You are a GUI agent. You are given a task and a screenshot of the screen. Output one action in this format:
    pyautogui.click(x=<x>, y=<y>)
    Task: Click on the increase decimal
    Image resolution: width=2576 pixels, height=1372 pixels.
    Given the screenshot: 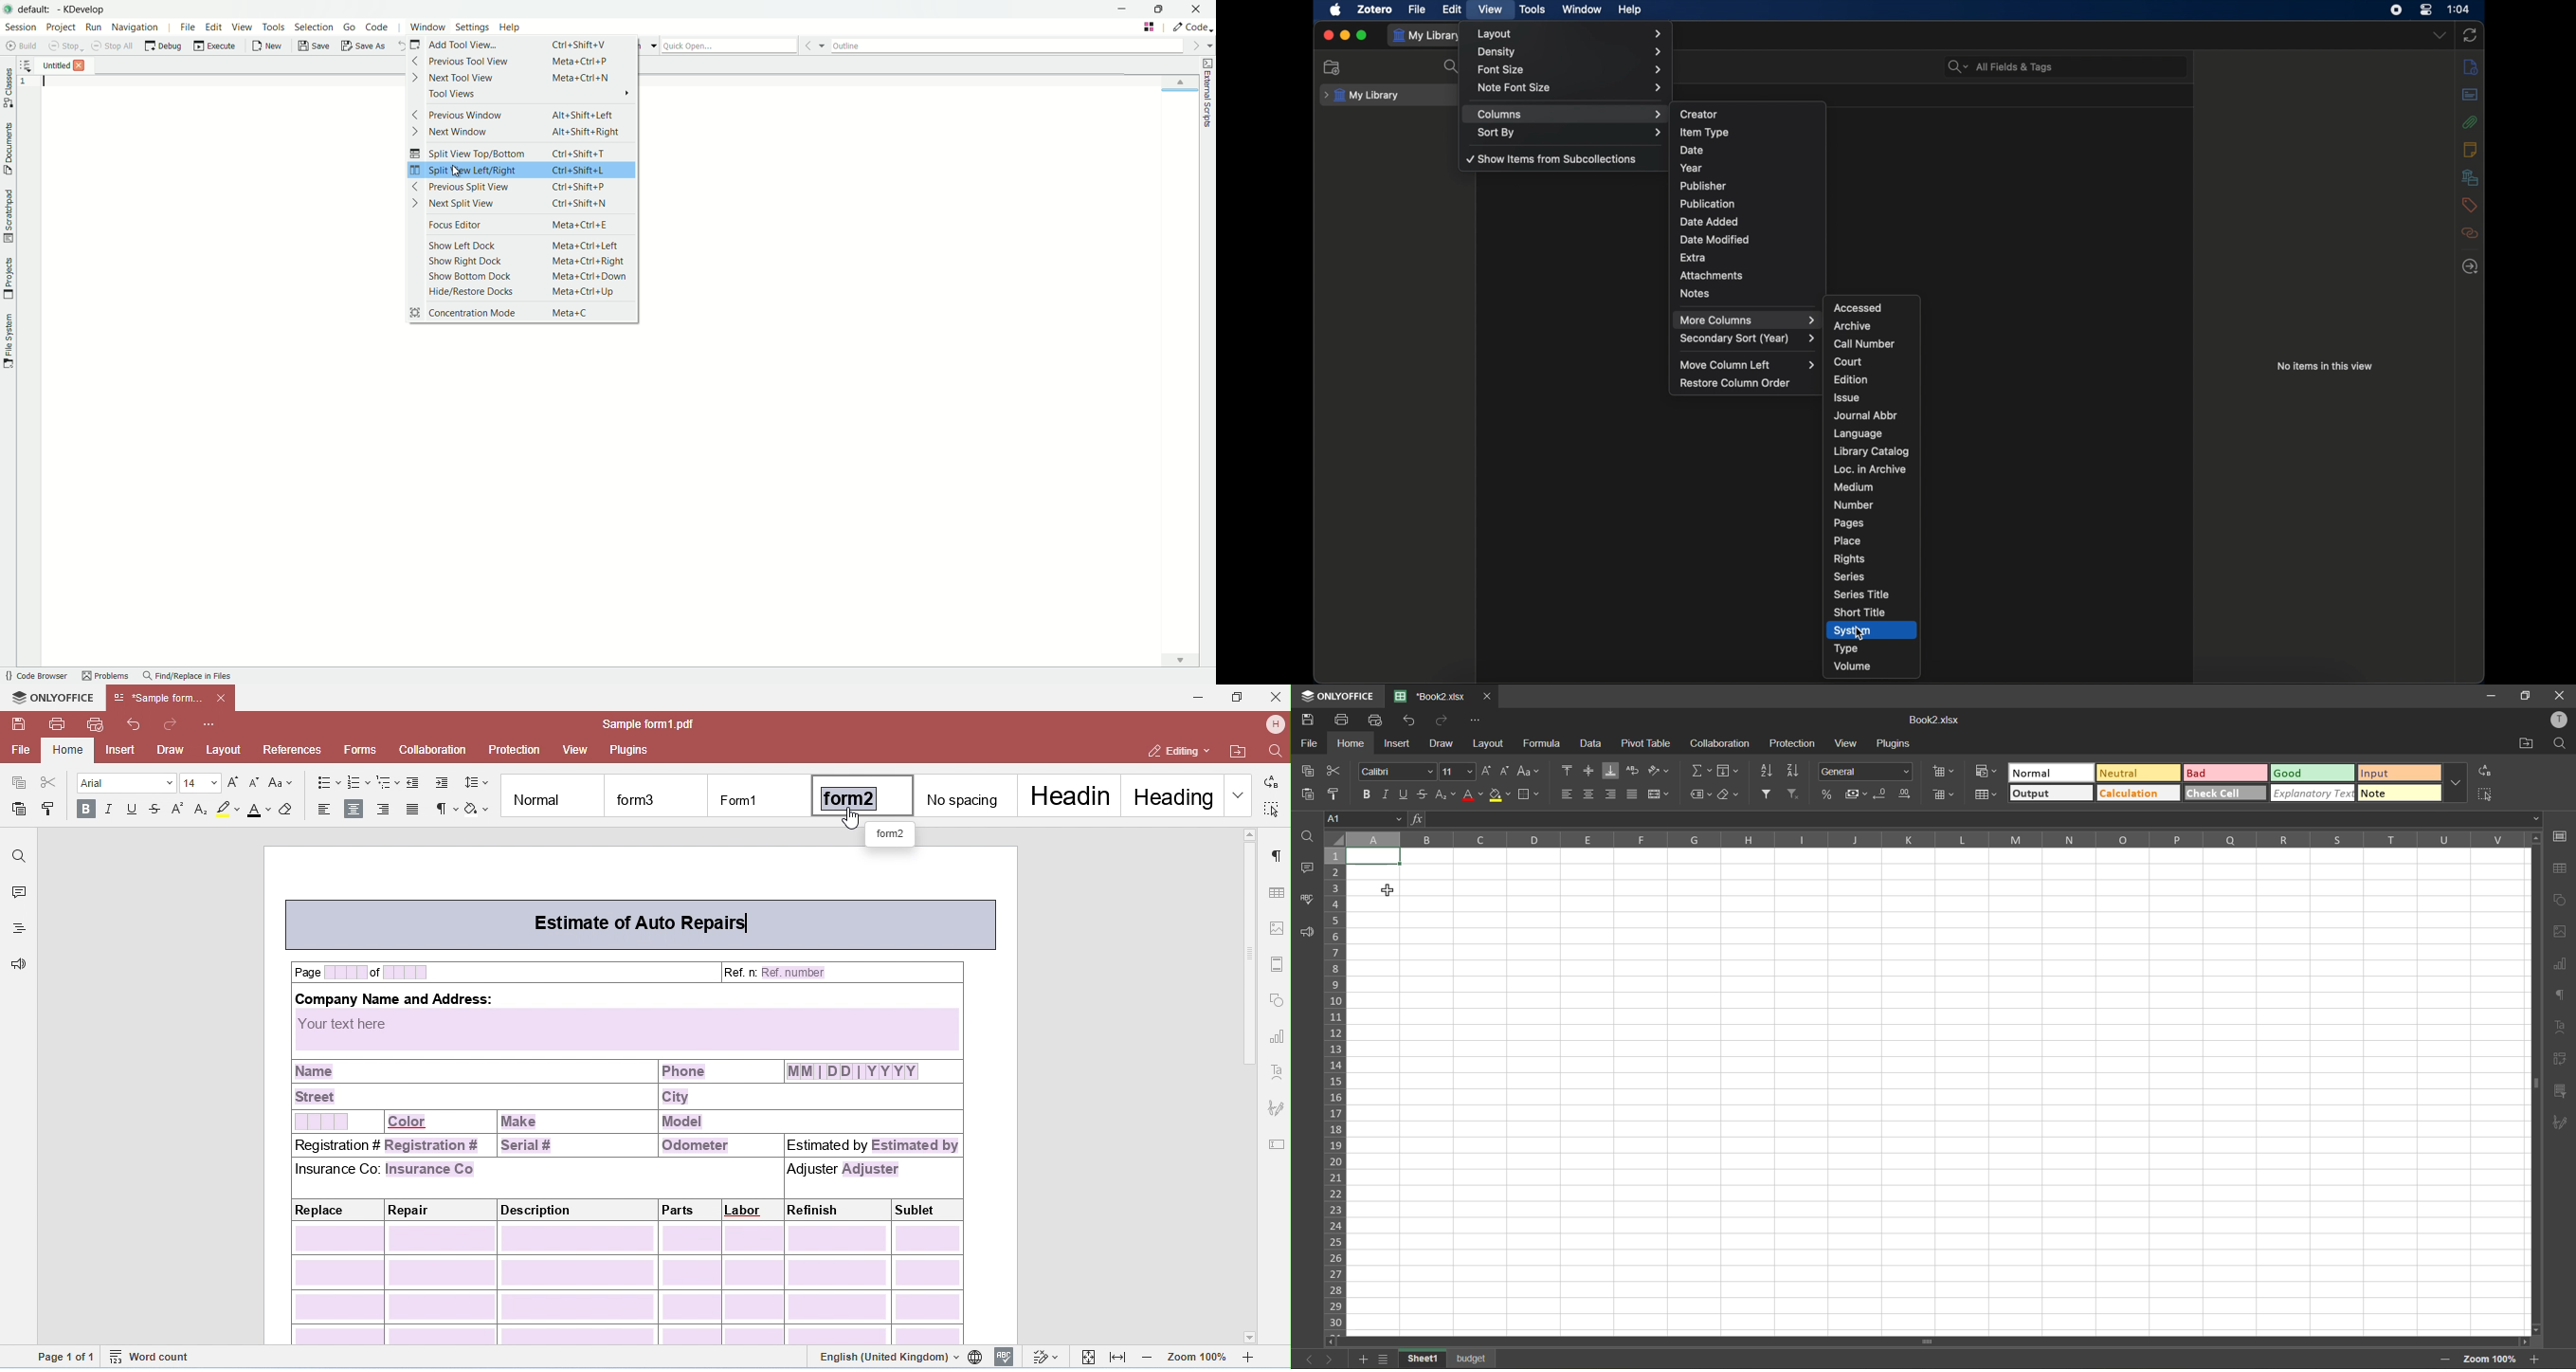 What is the action you would take?
    pyautogui.click(x=1909, y=795)
    